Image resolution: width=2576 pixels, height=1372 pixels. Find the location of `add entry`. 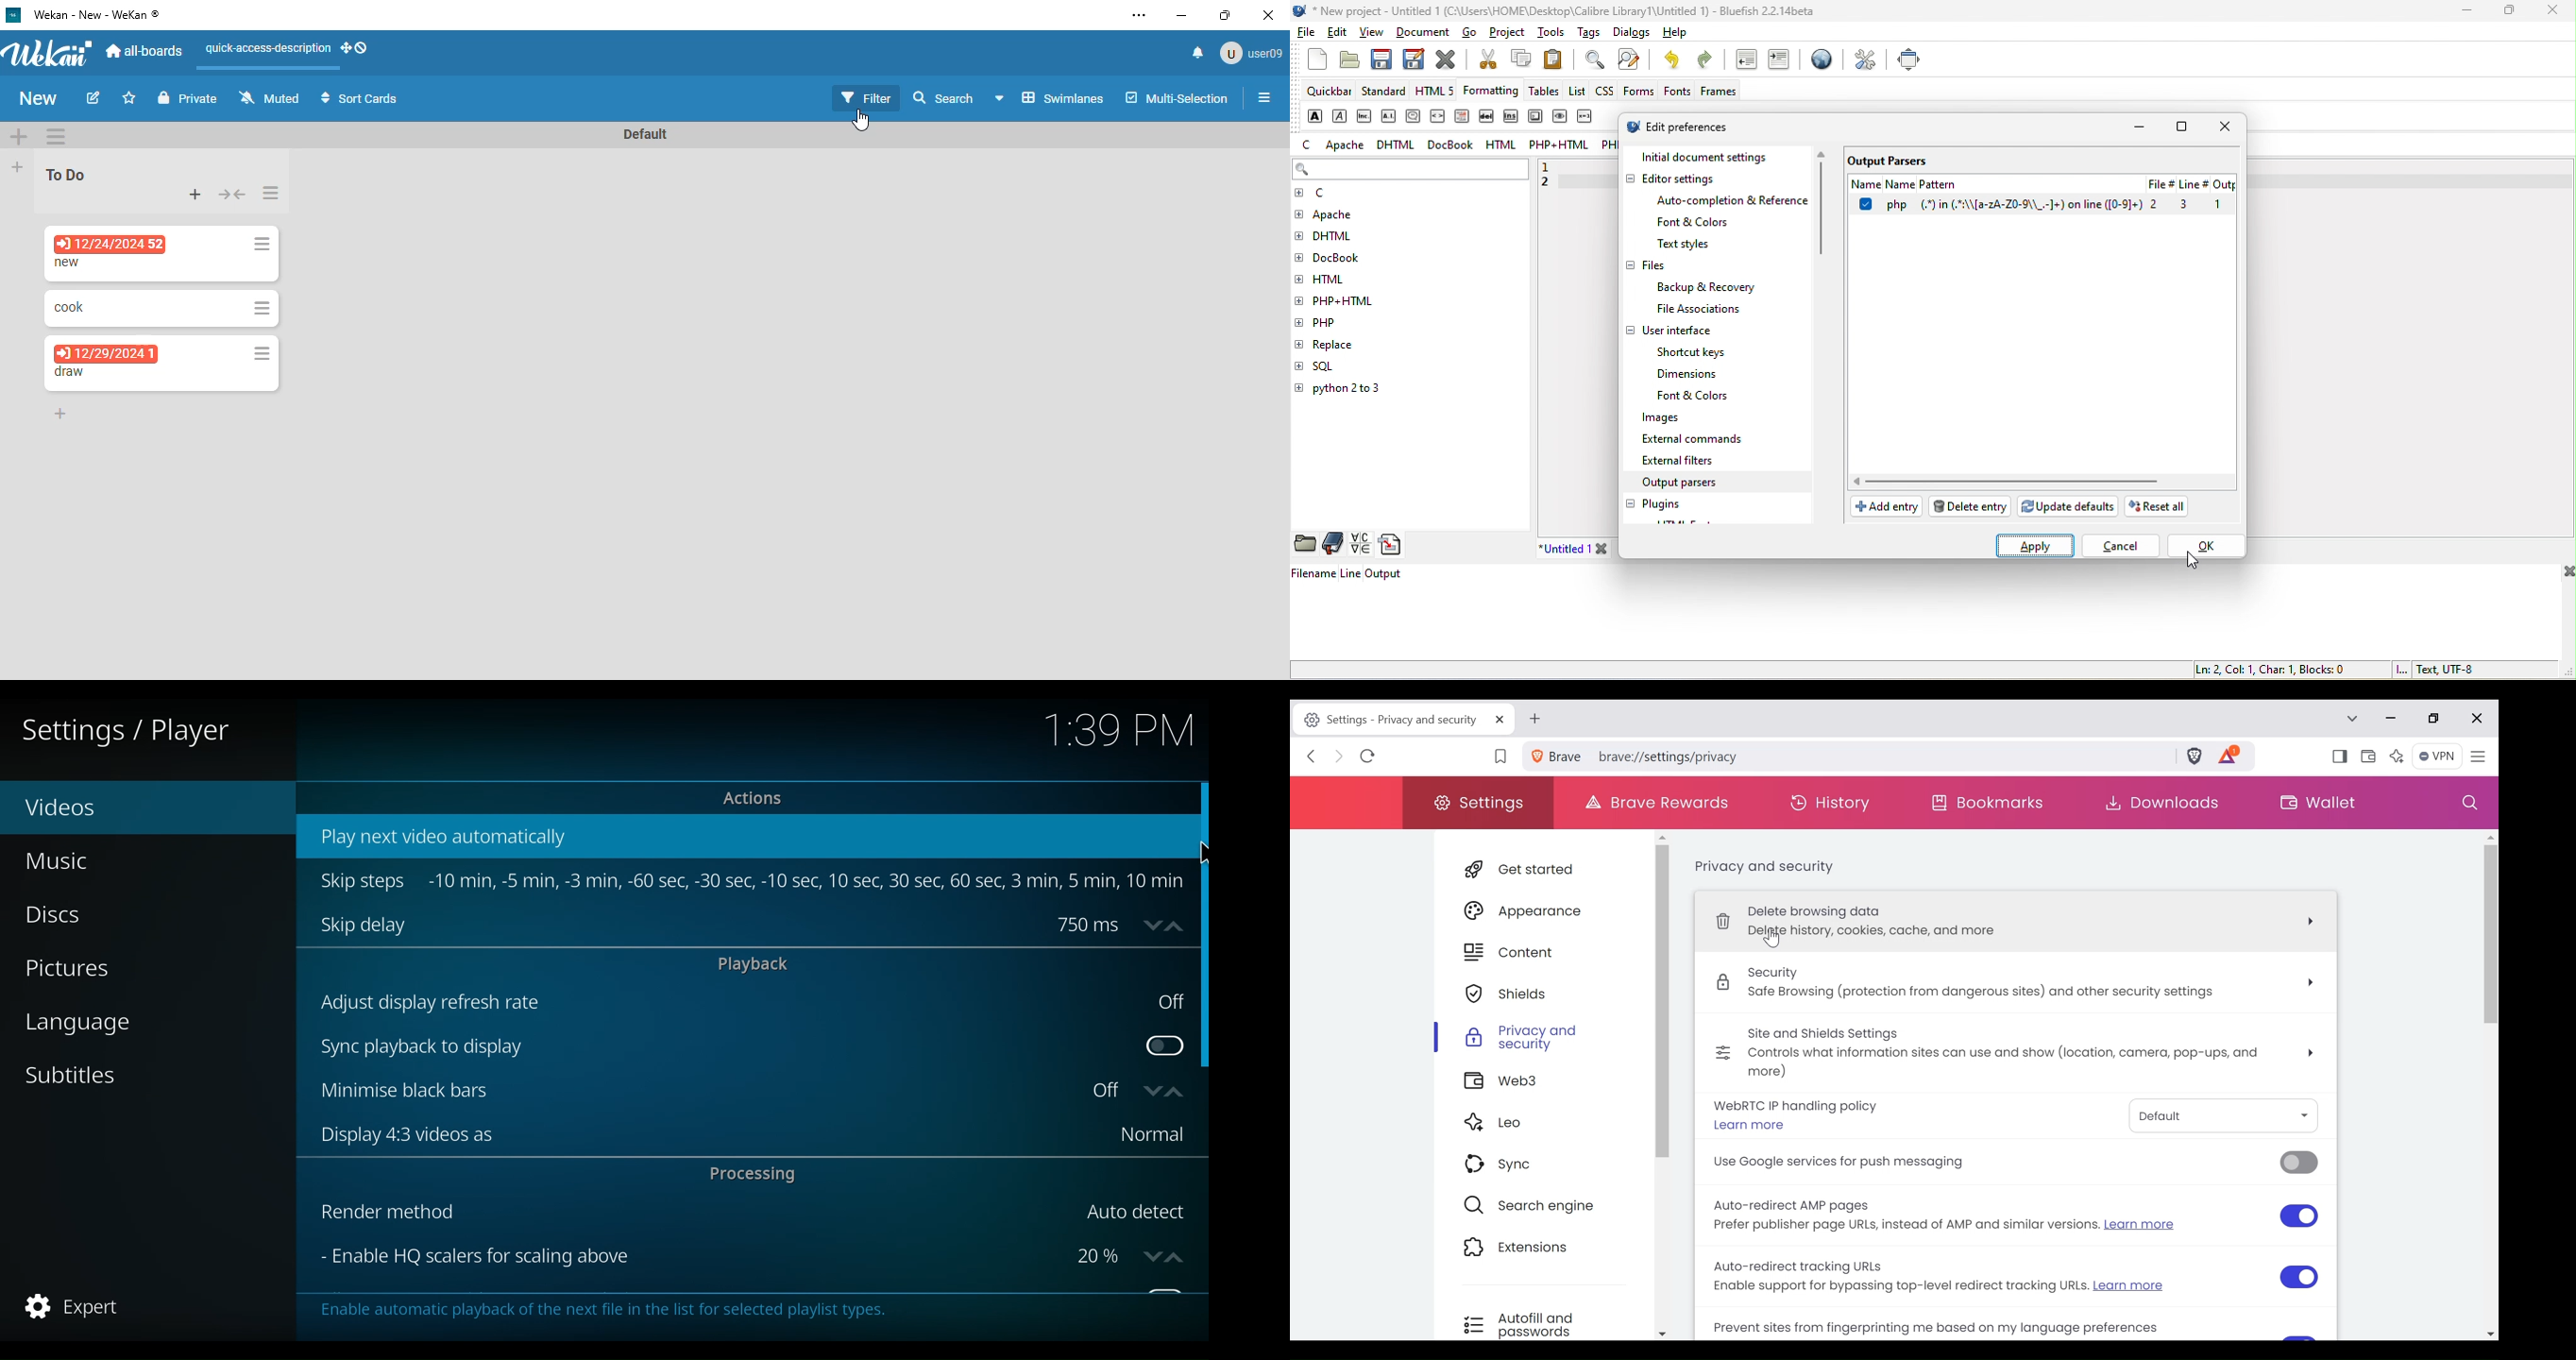

add entry is located at coordinates (1885, 509).